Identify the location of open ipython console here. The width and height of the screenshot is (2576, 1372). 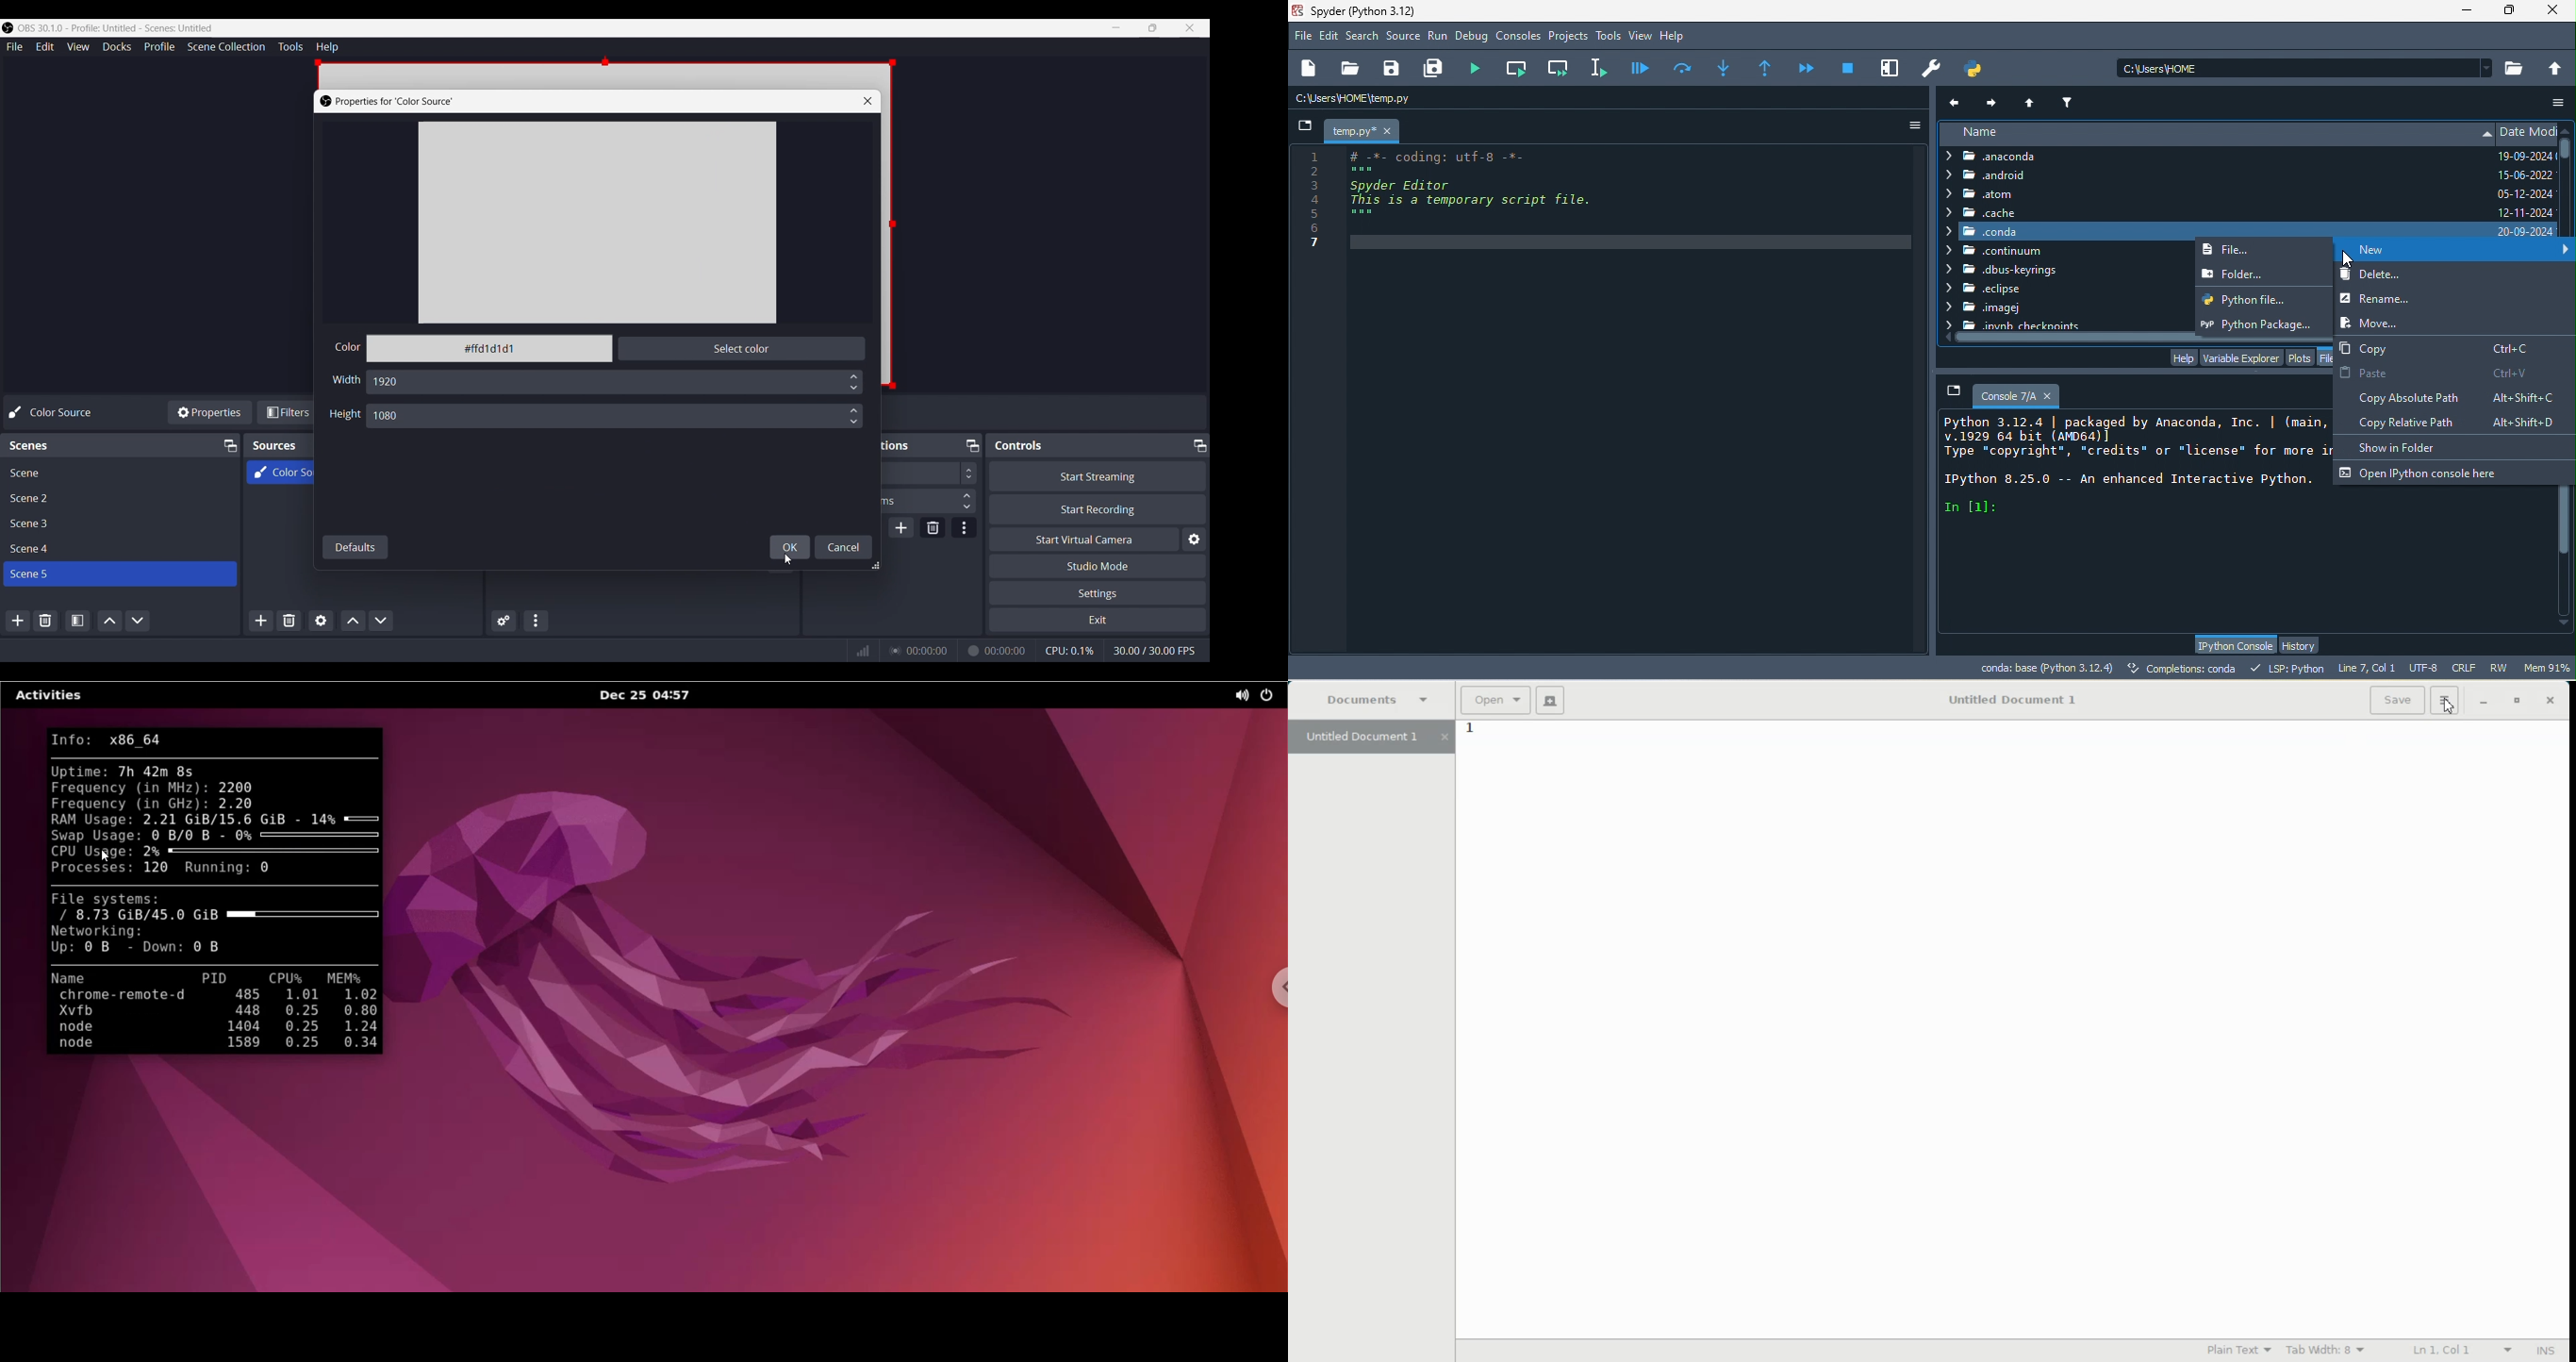
(2423, 473).